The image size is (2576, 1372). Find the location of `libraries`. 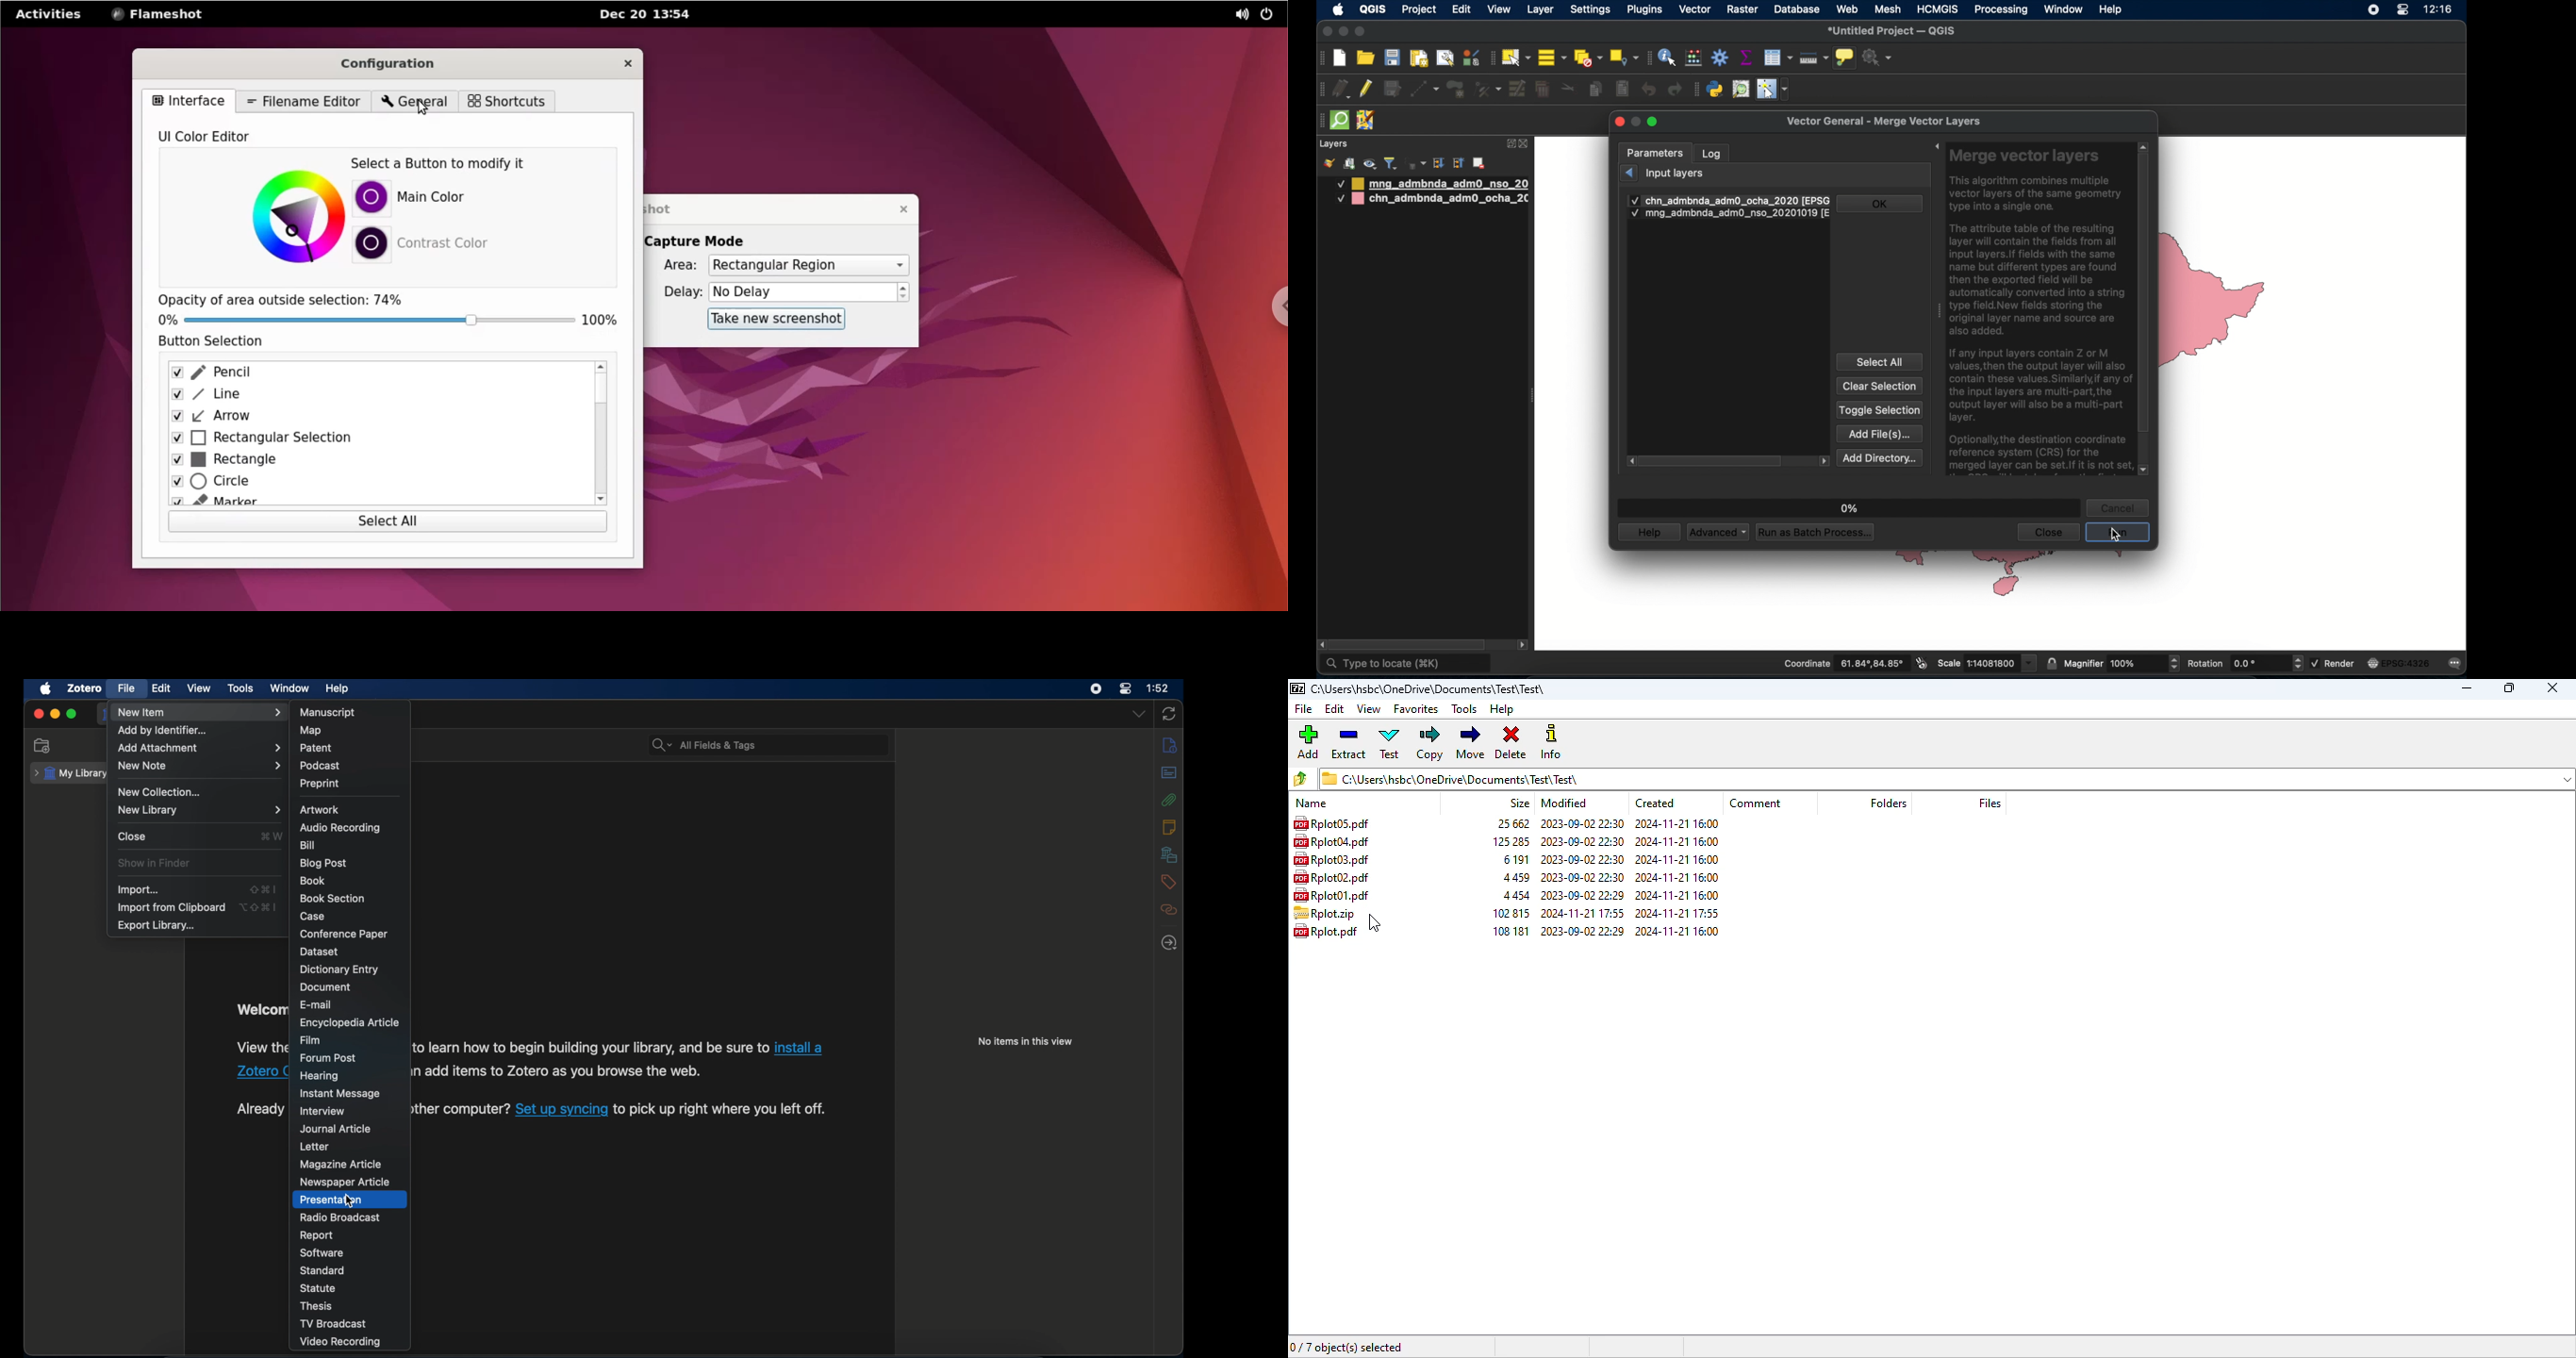

libraries is located at coordinates (1169, 854).